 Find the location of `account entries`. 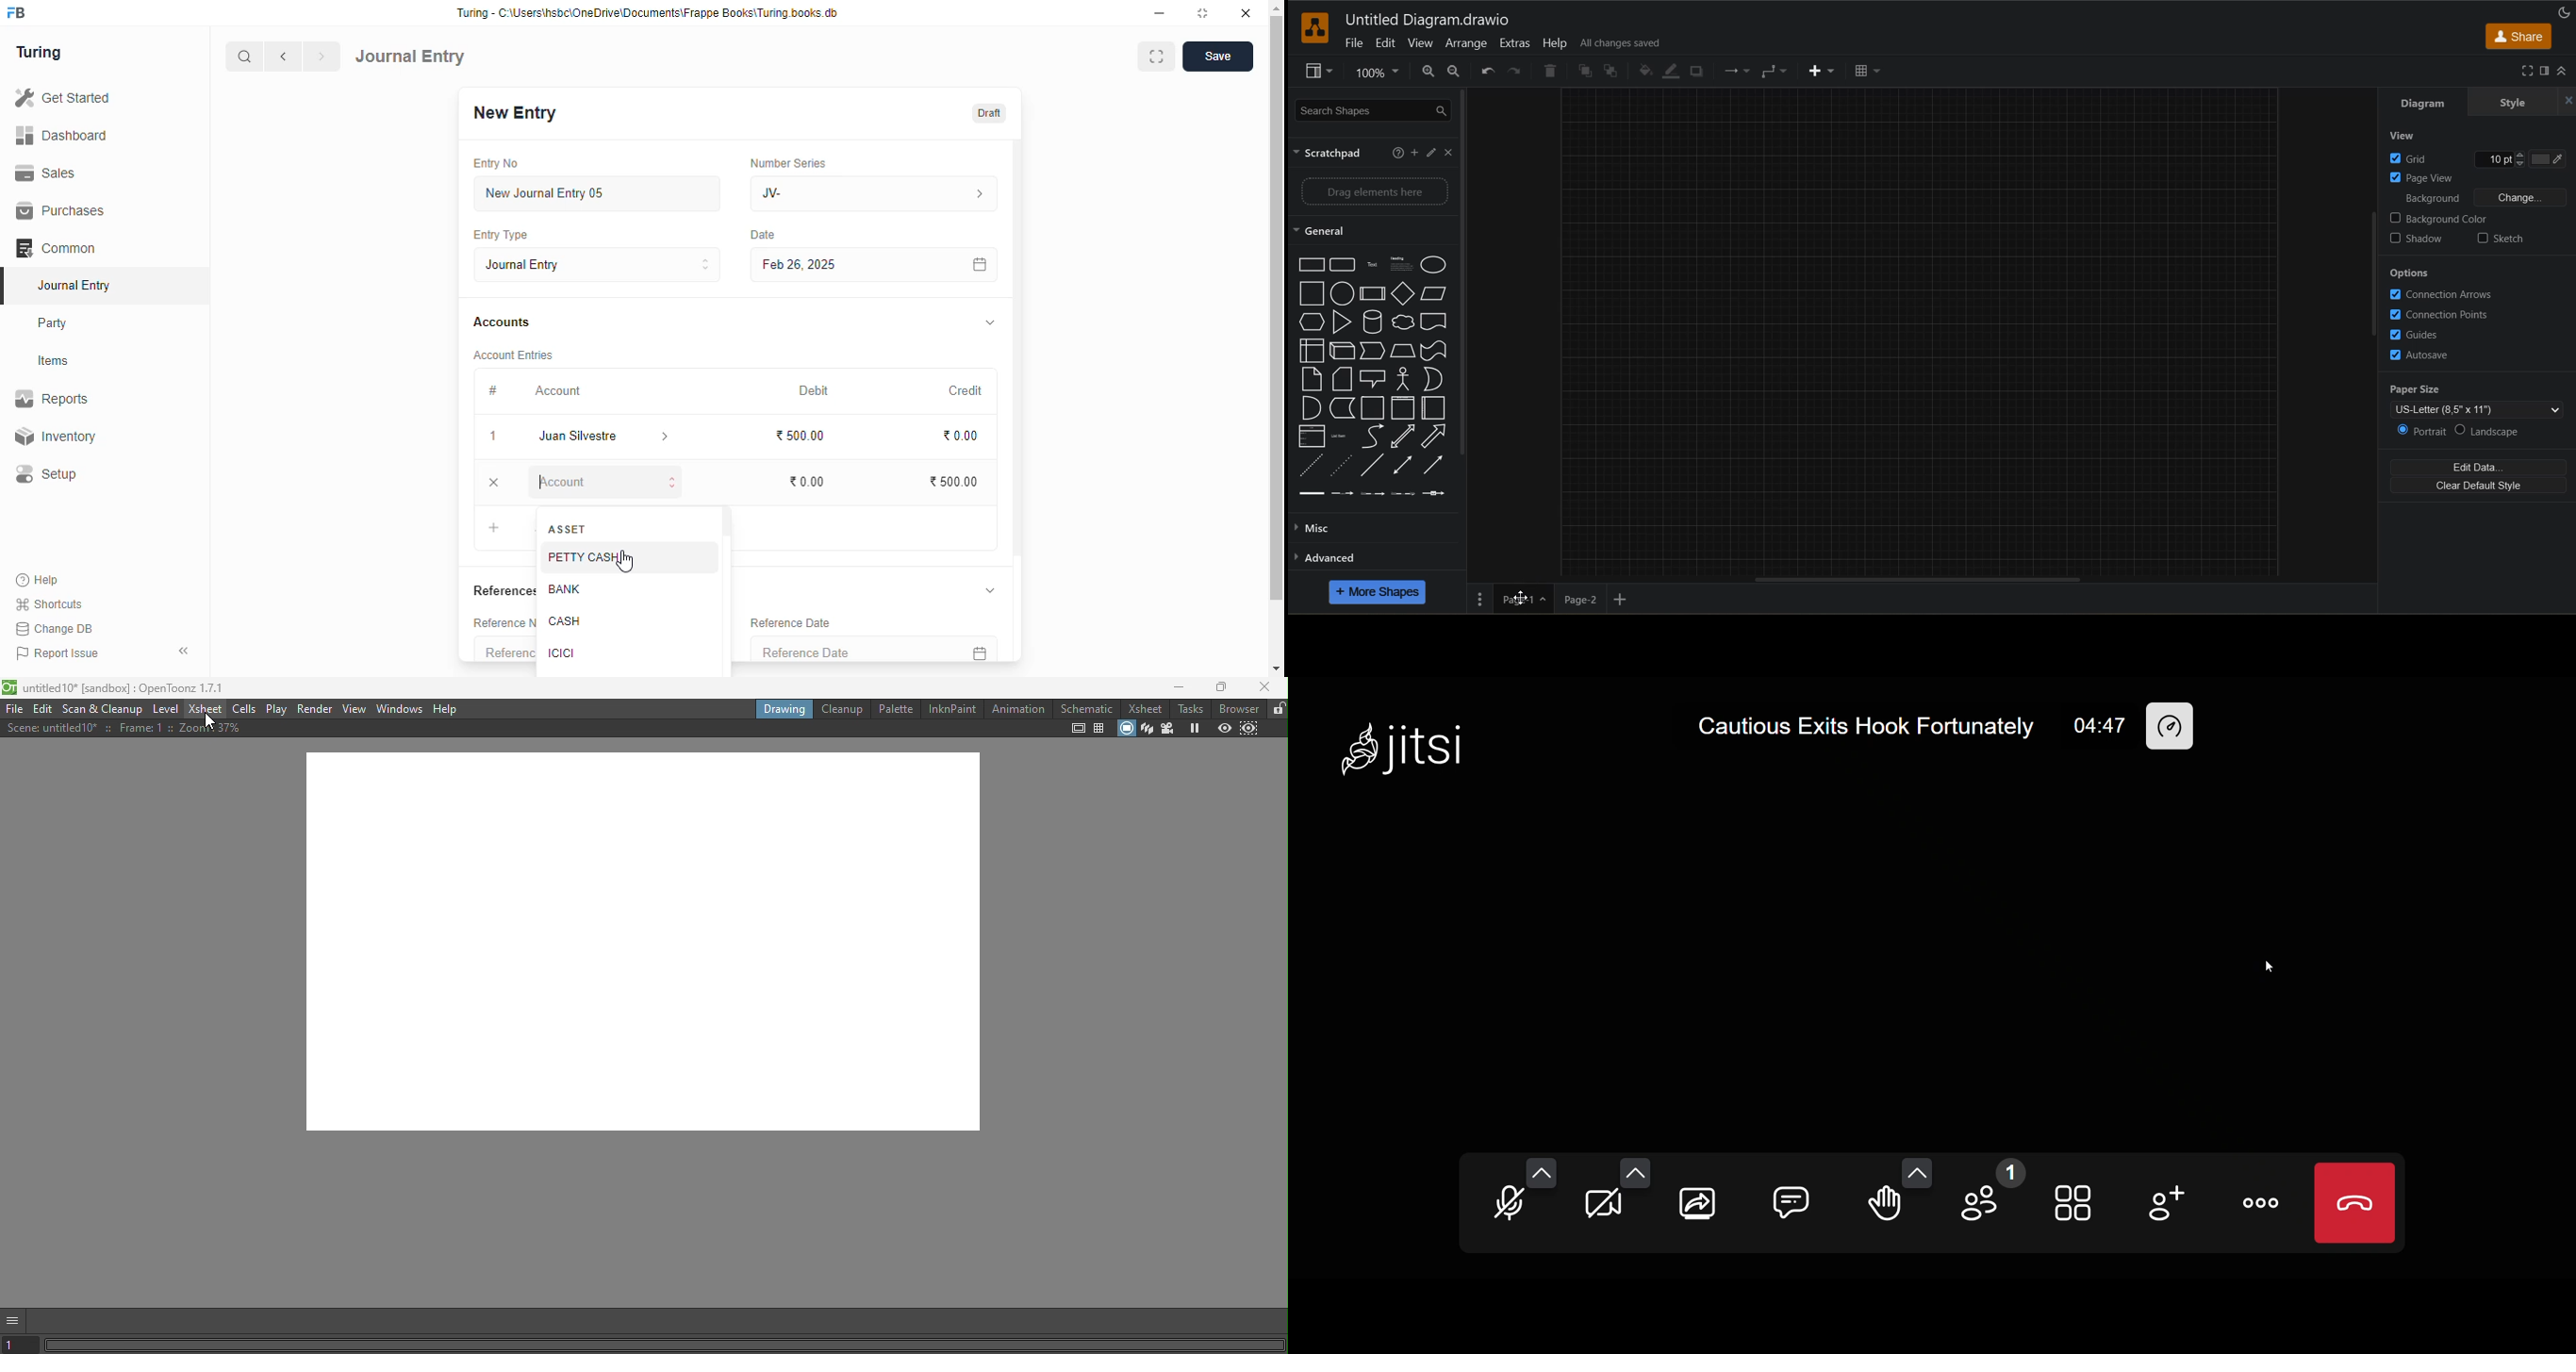

account entries is located at coordinates (512, 354).